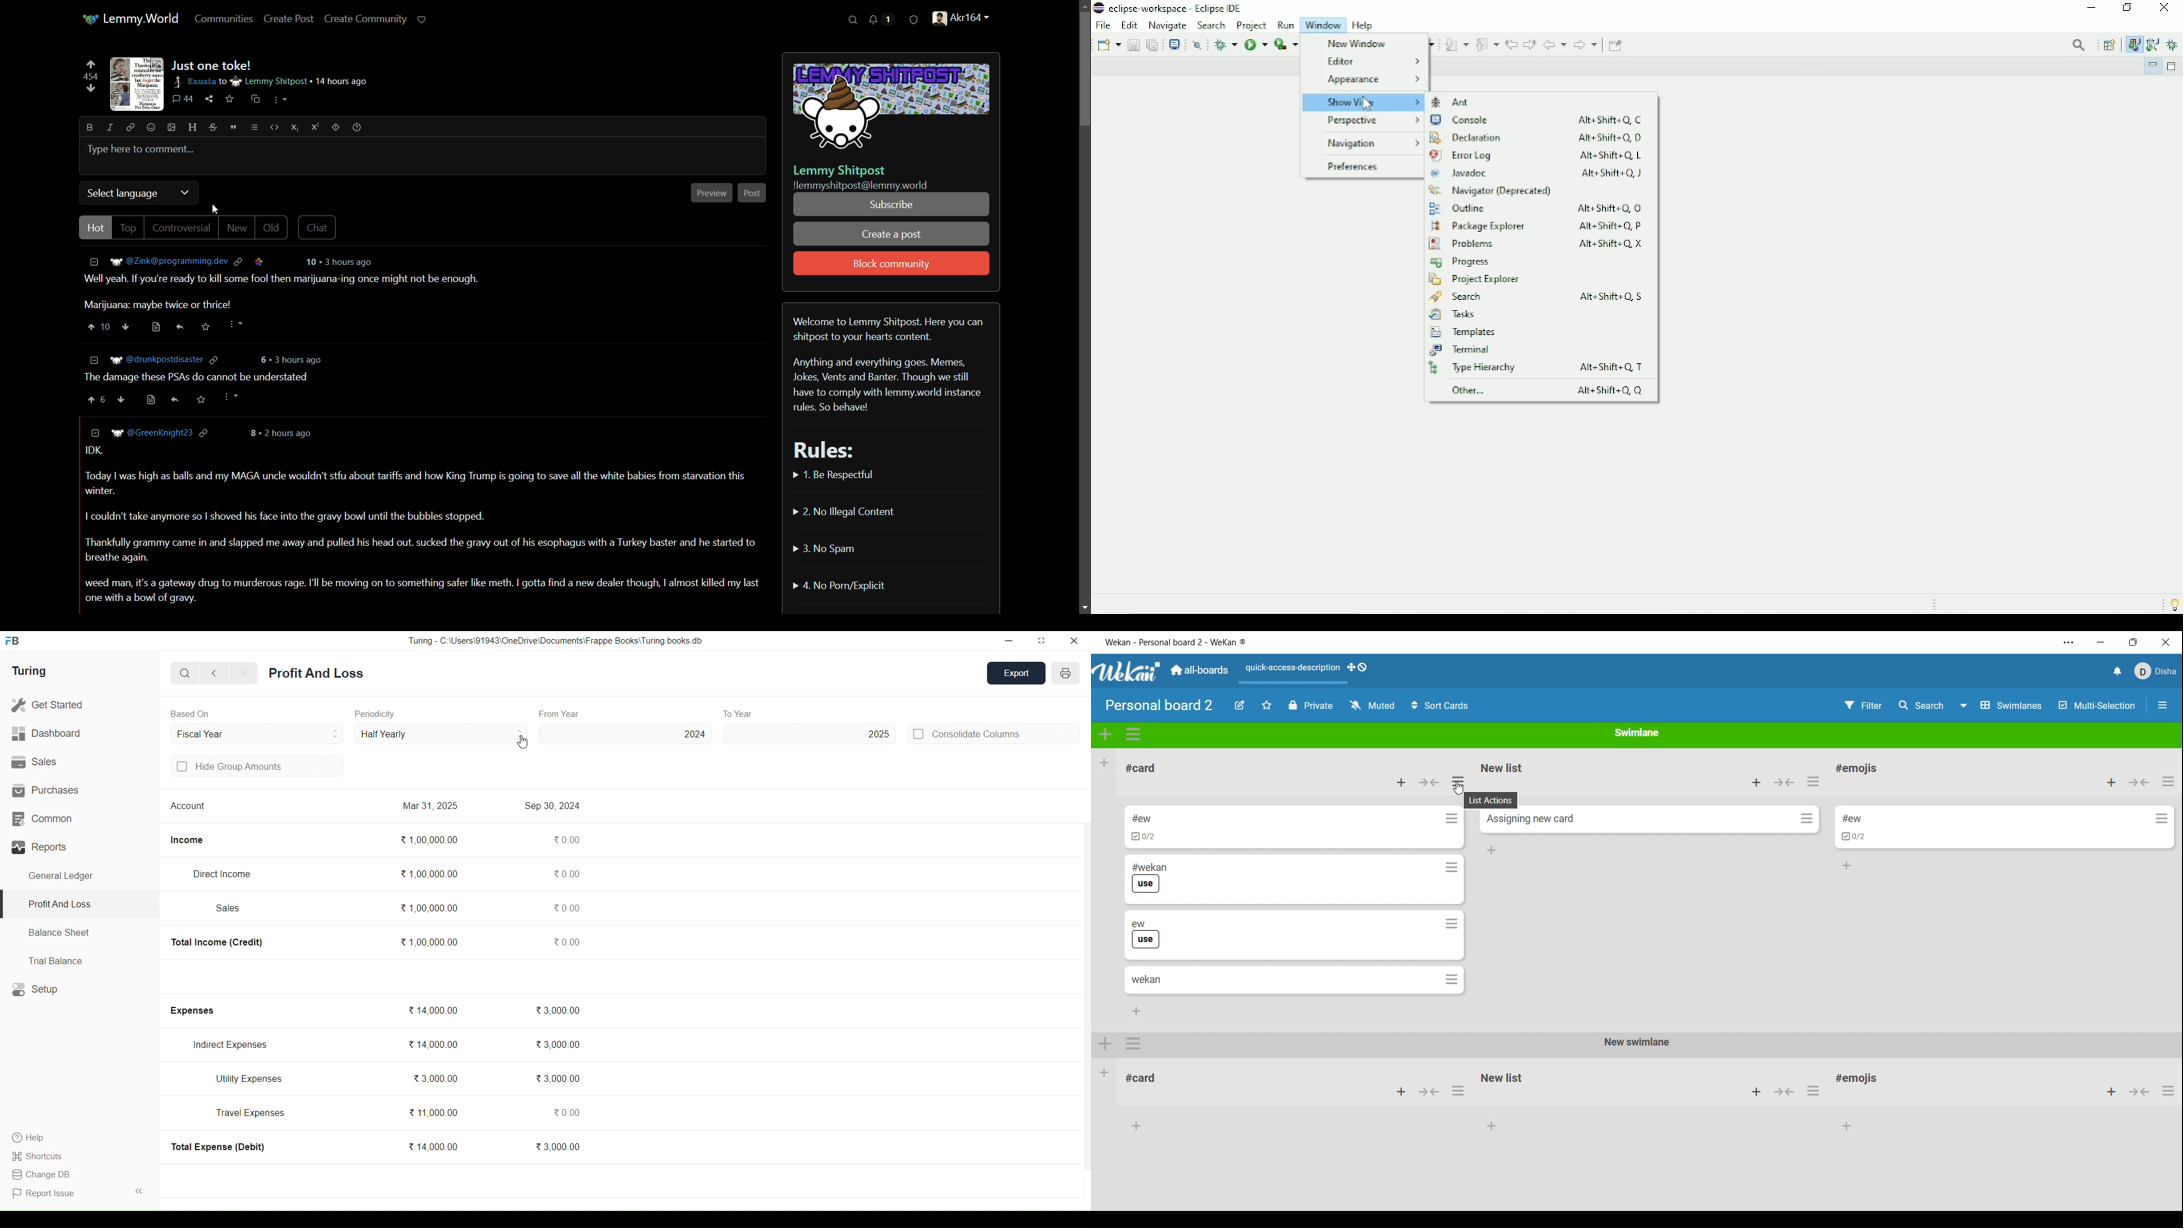 This screenshot has width=2184, height=1232. Describe the element at coordinates (2069, 642) in the screenshot. I see `Settings and more` at that location.